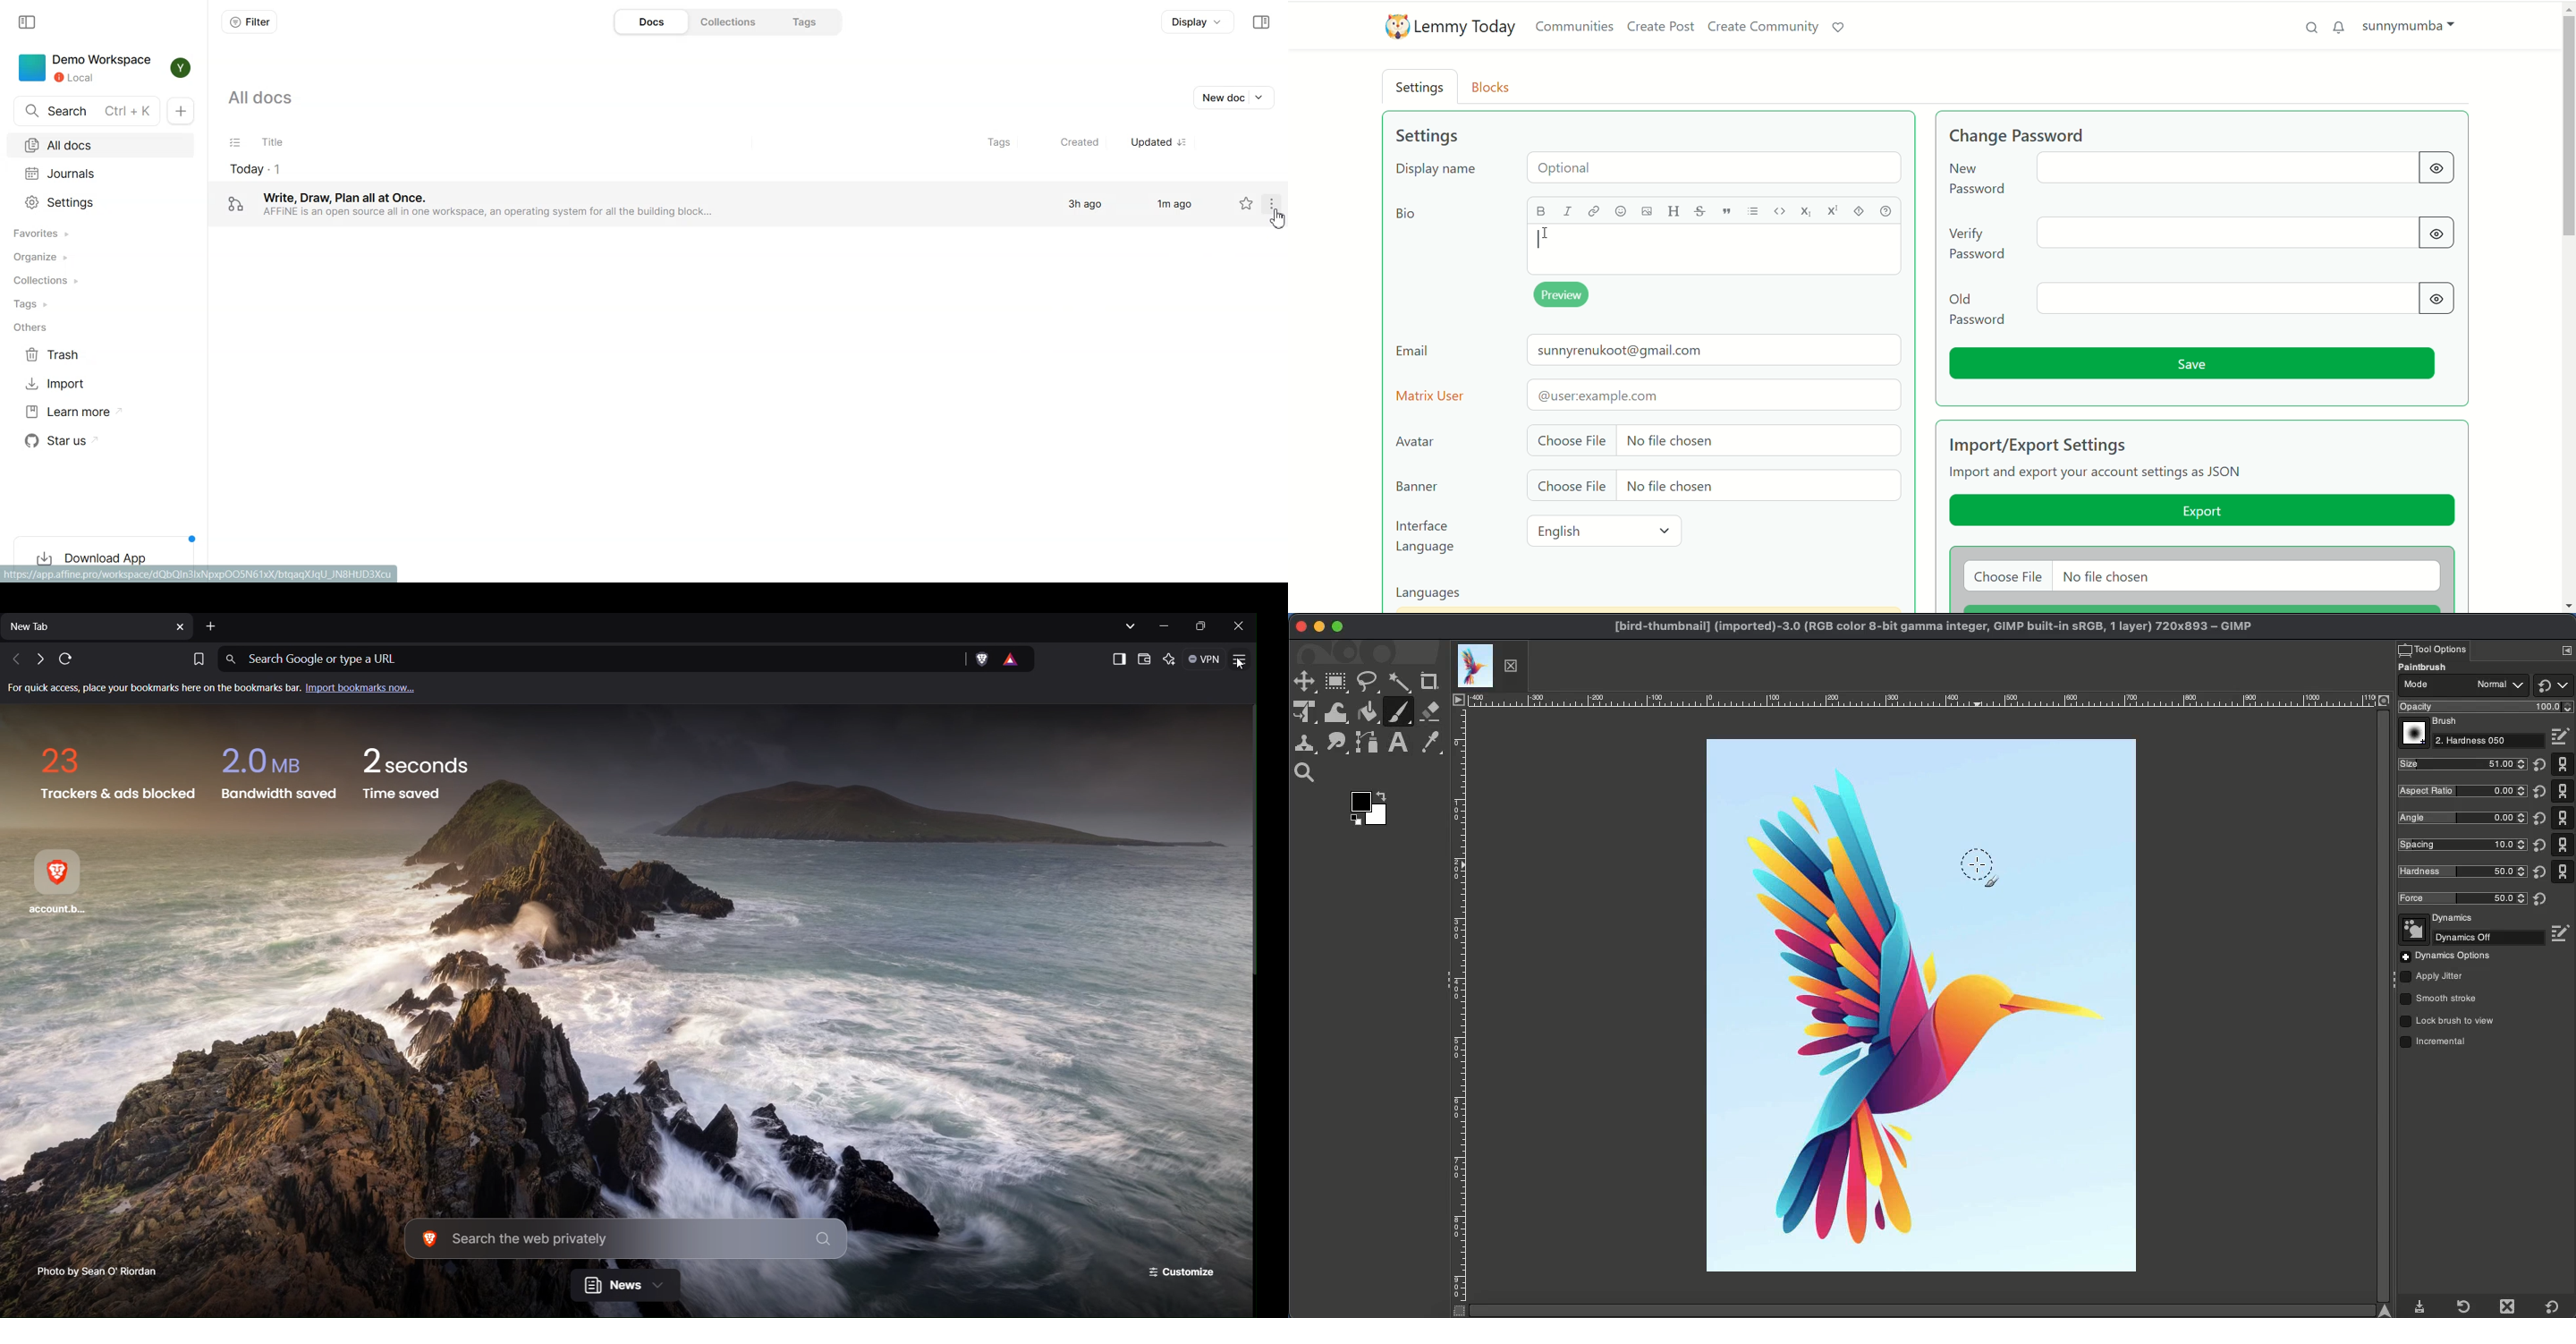 The image size is (2576, 1344). I want to click on Docs, so click(651, 21).